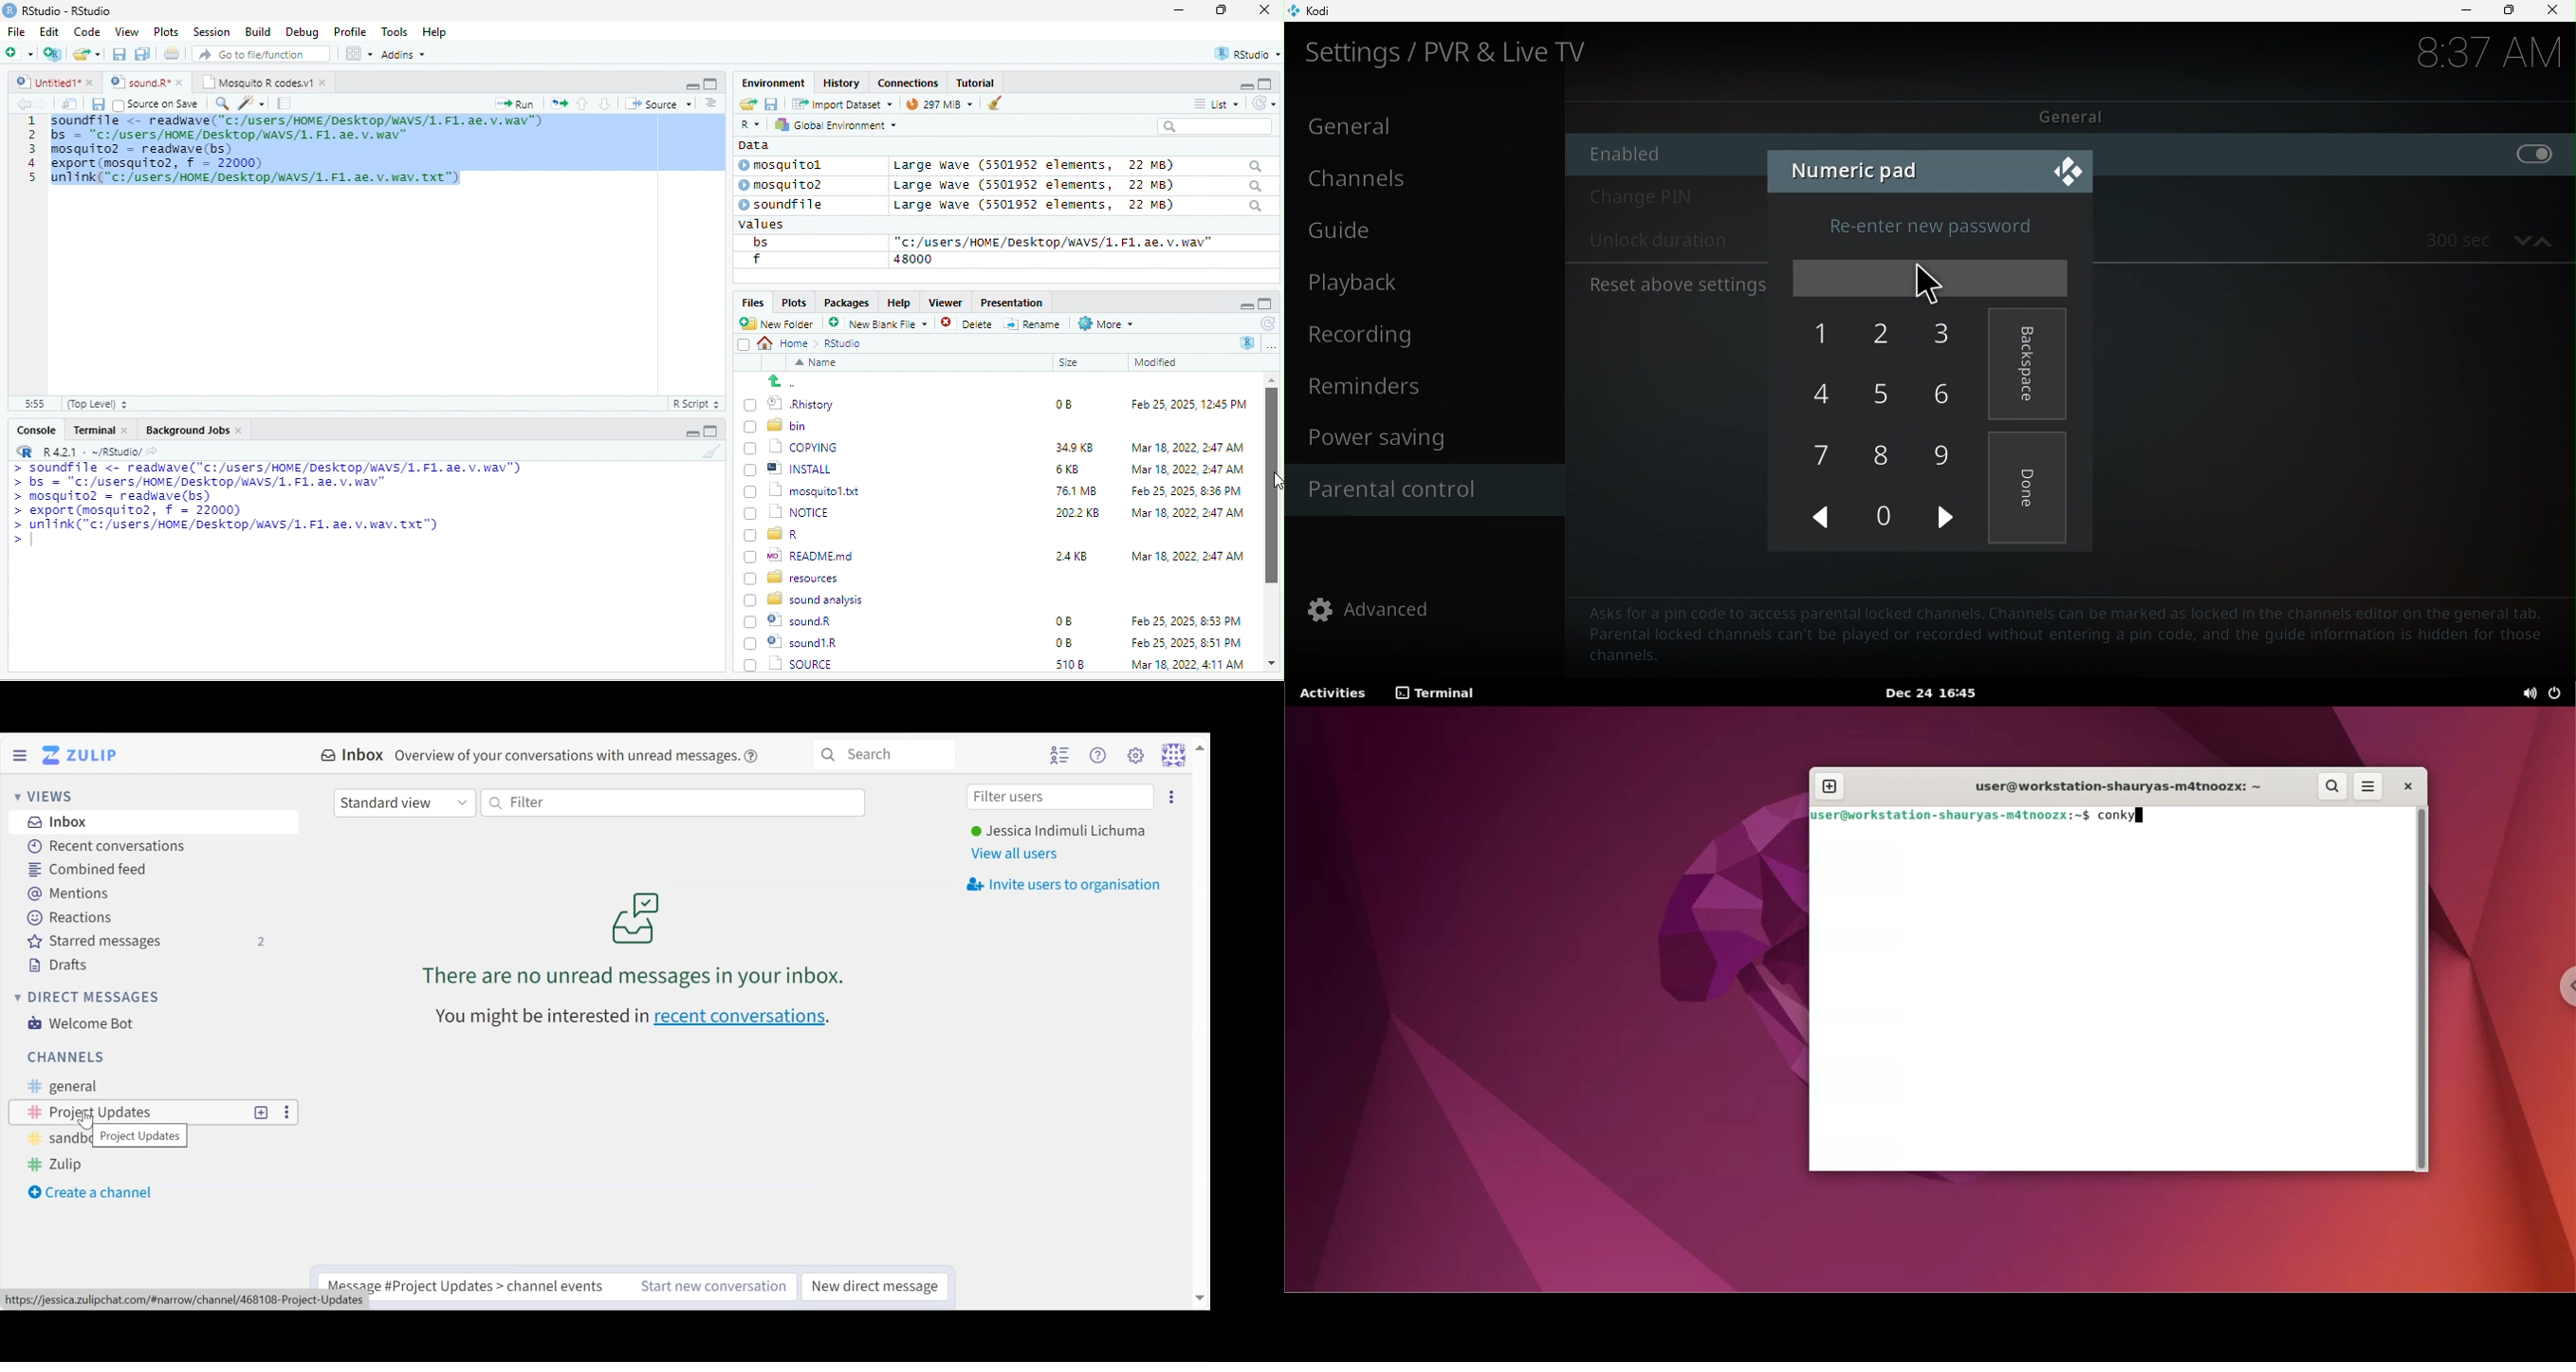 This screenshot has height=1372, width=2576. What do you see at coordinates (174, 56) in the screenshot?
I see `open` at bounding box center [174, 56].